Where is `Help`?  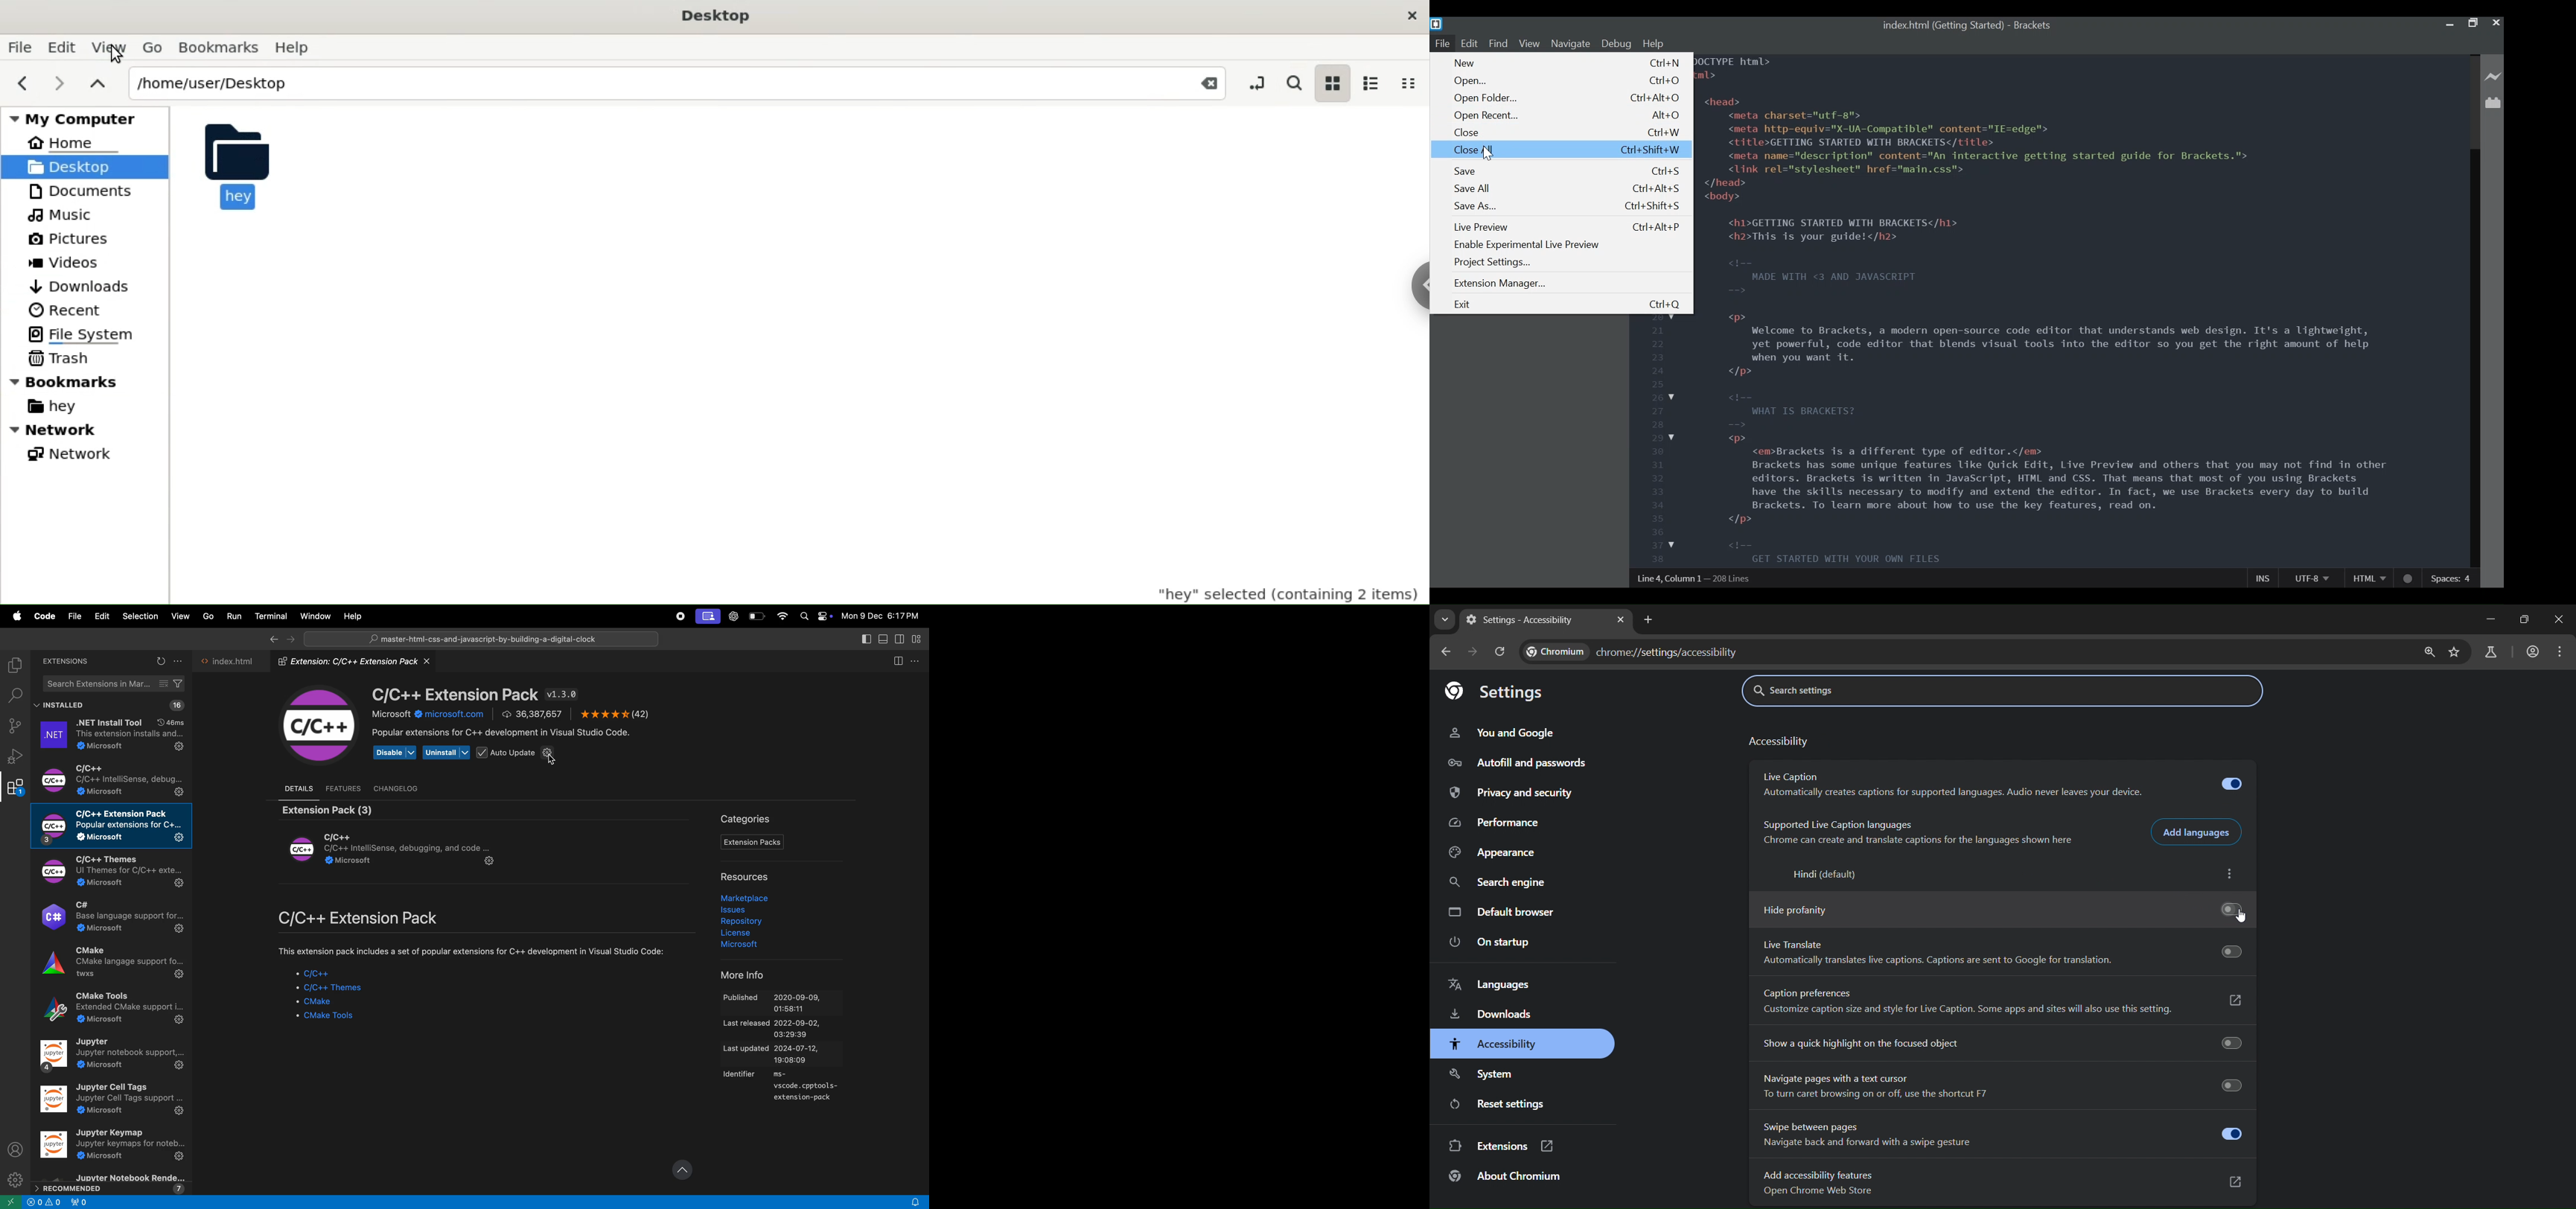
Help is located at coordinates (352, 615).